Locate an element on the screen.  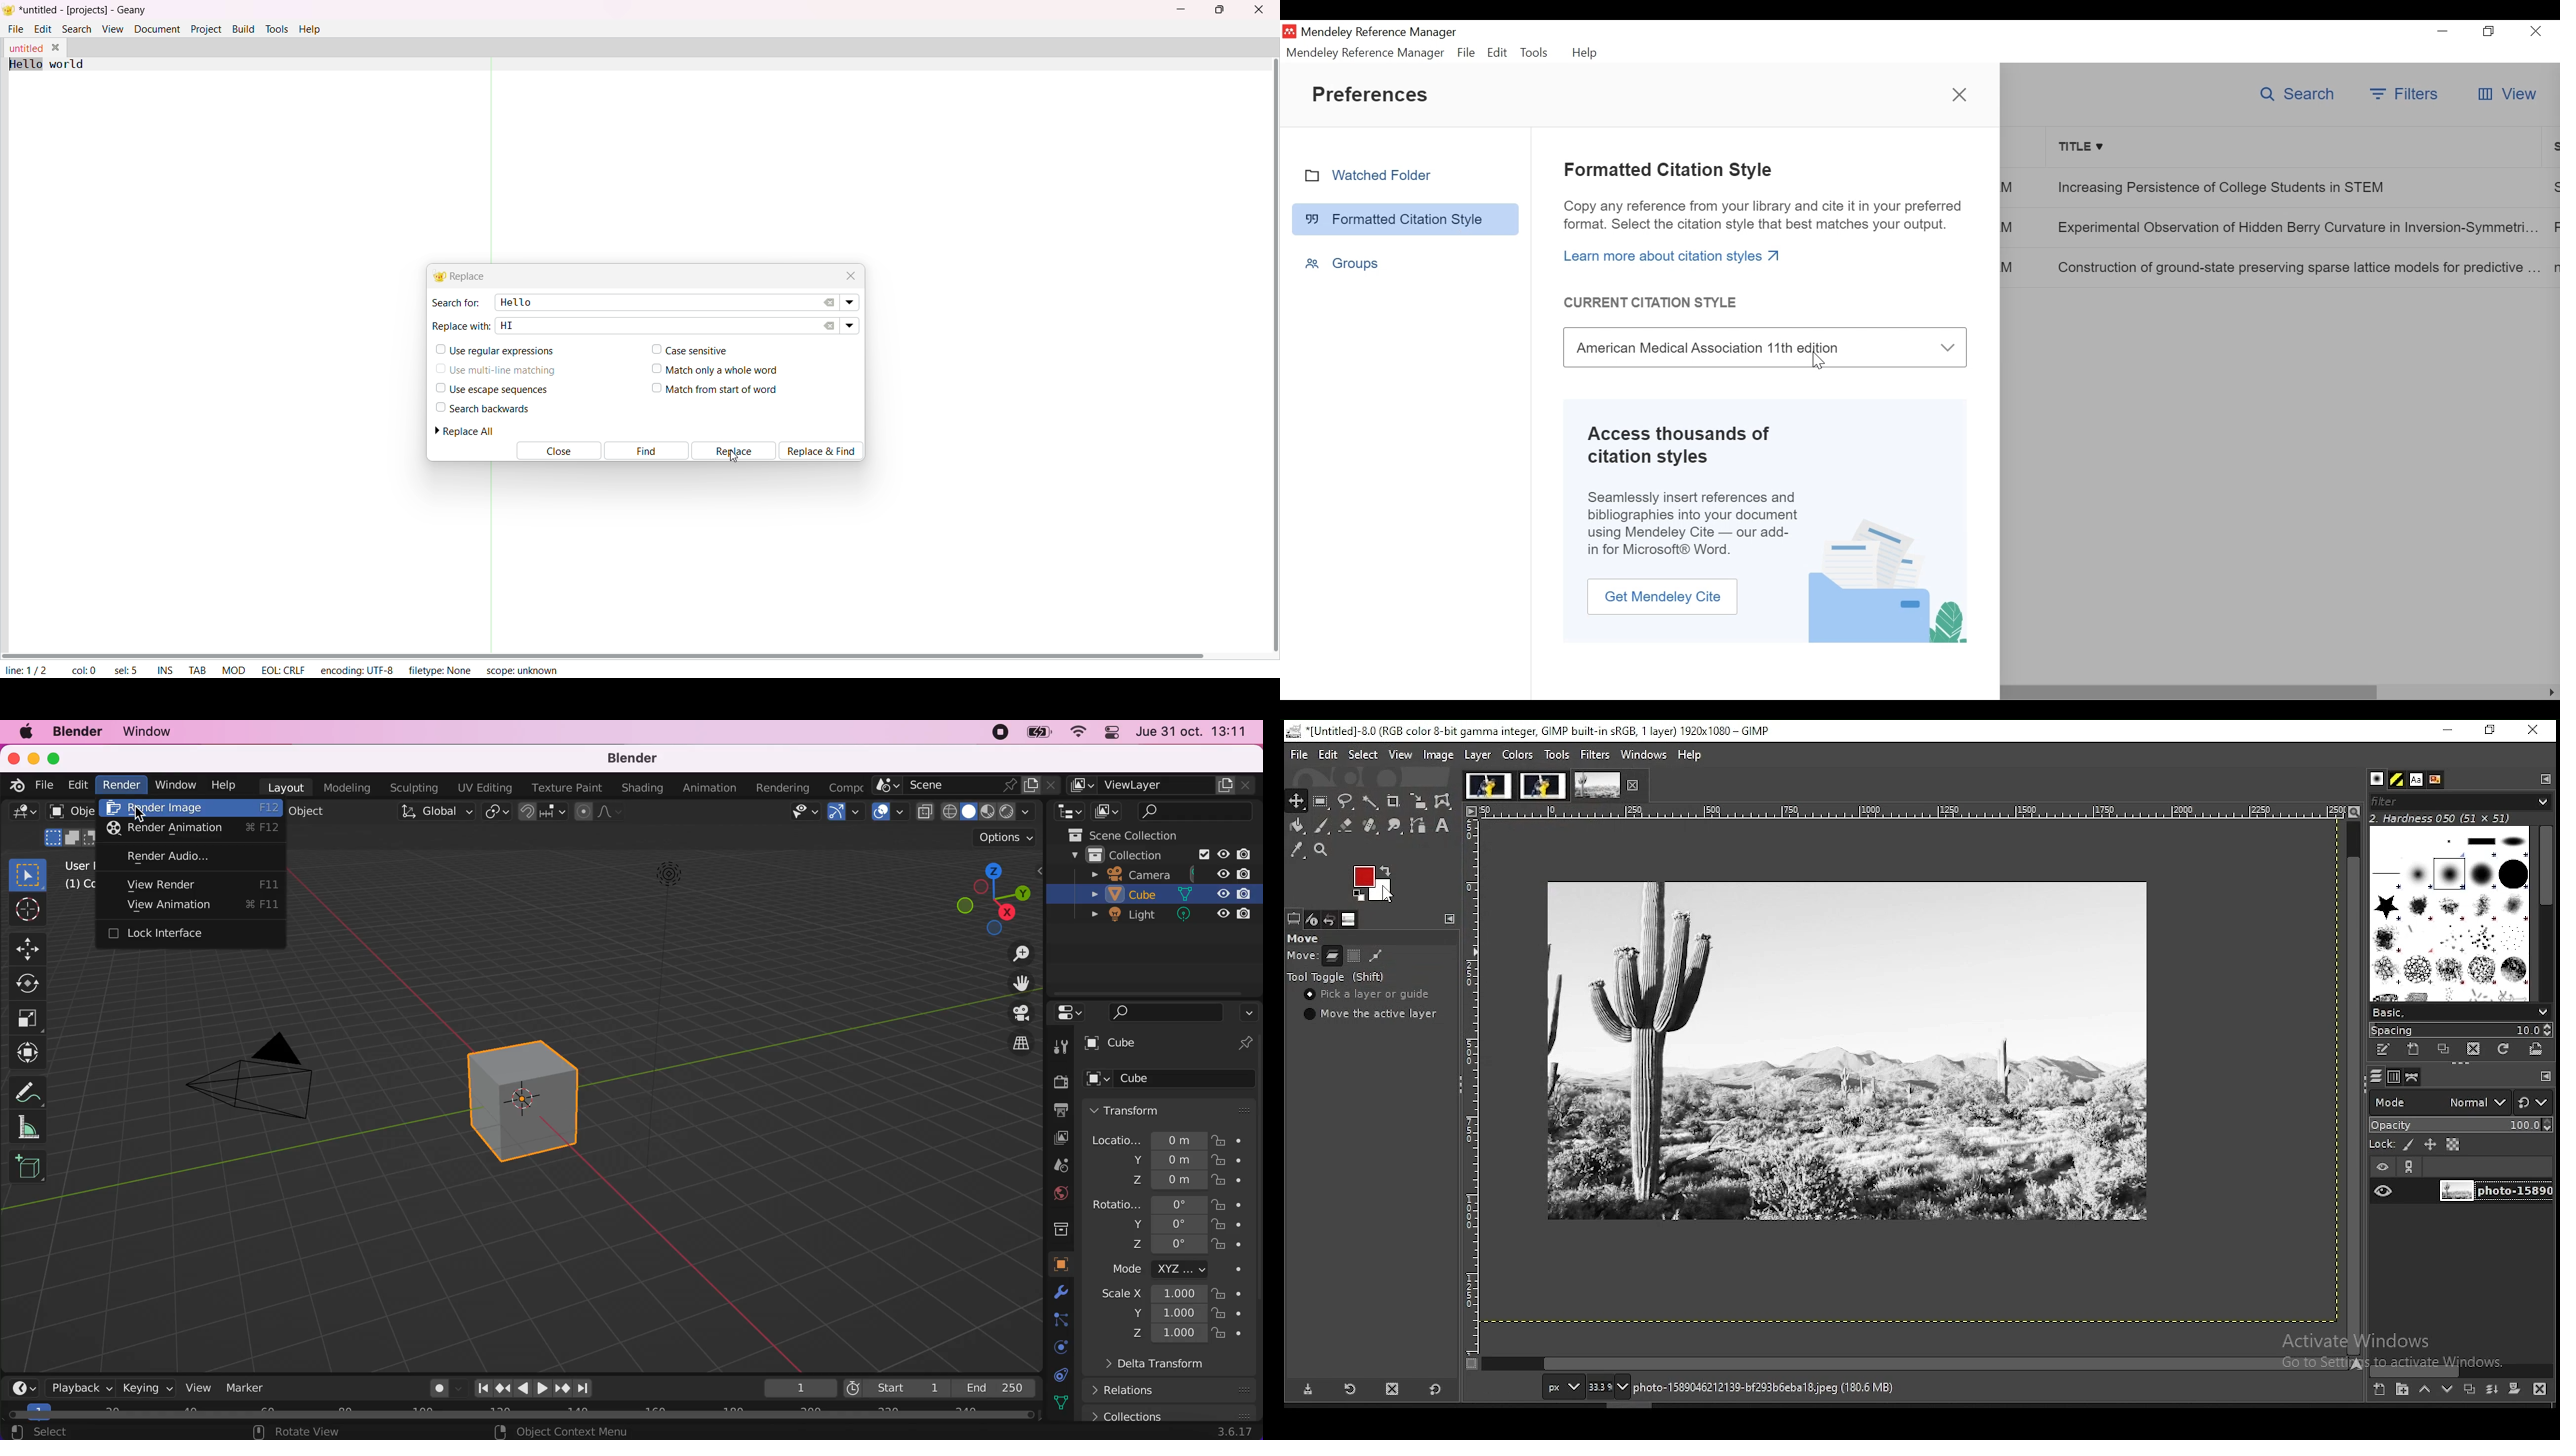
Help is located at coordinates (1587, 53).